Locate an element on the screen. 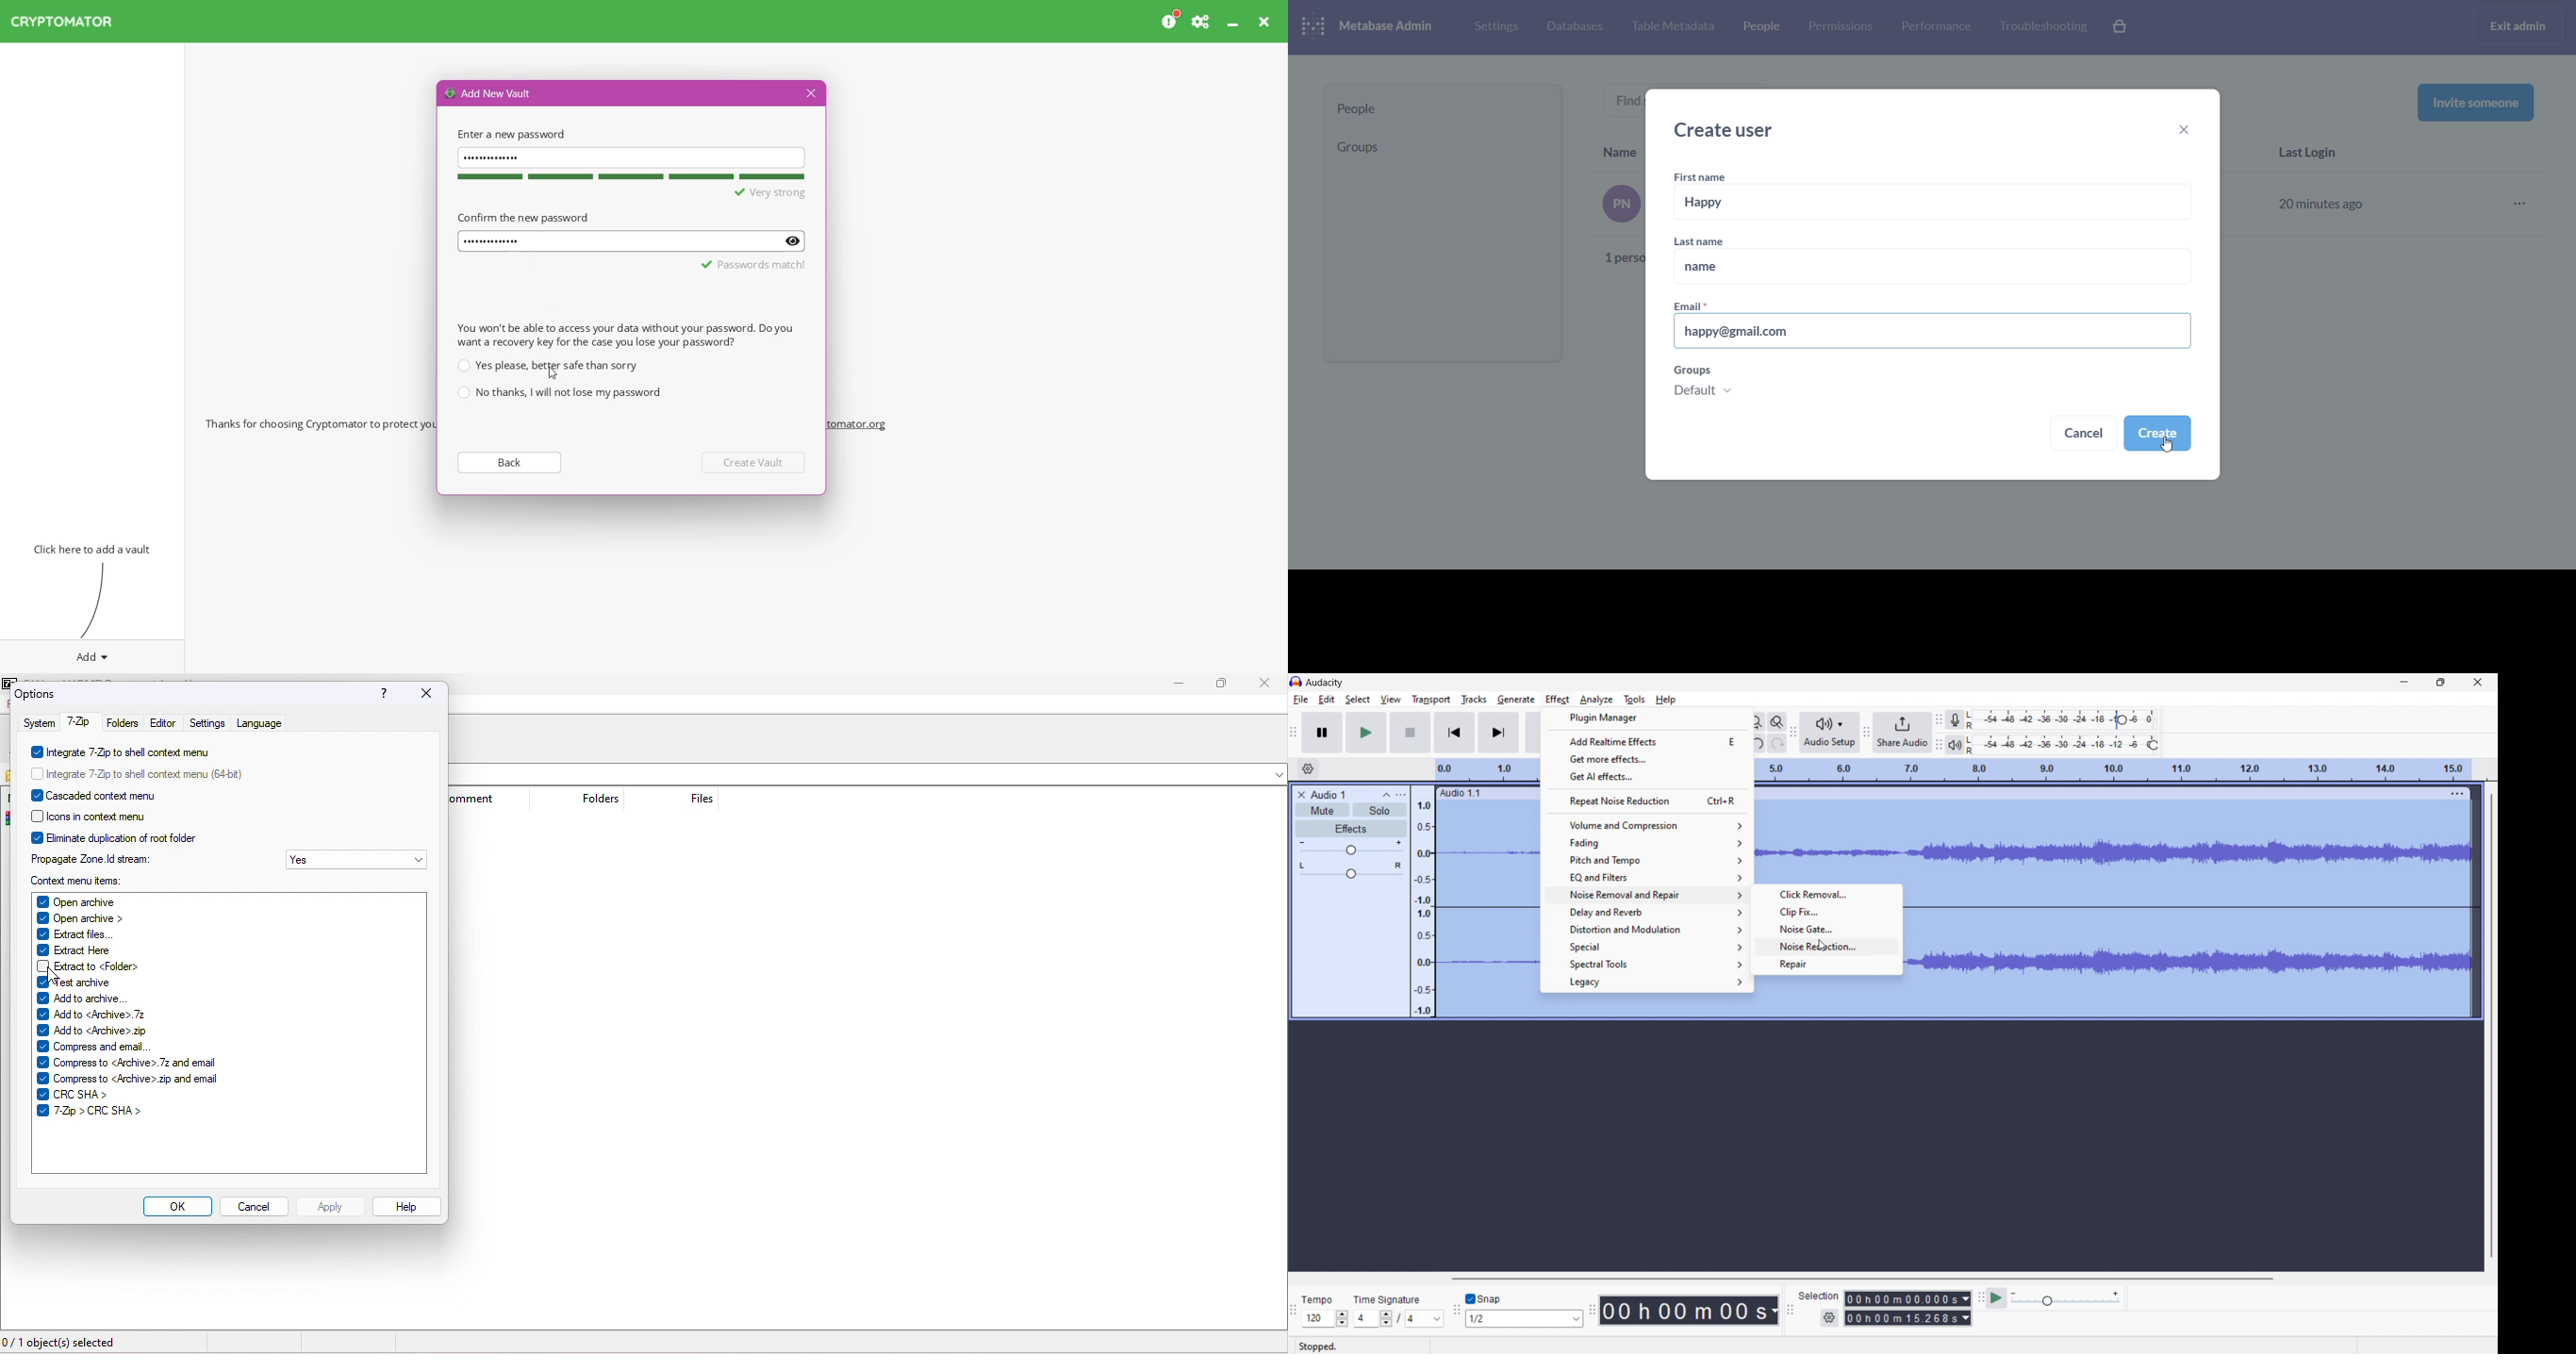  clip fix is located at coordinates (1826, 912).